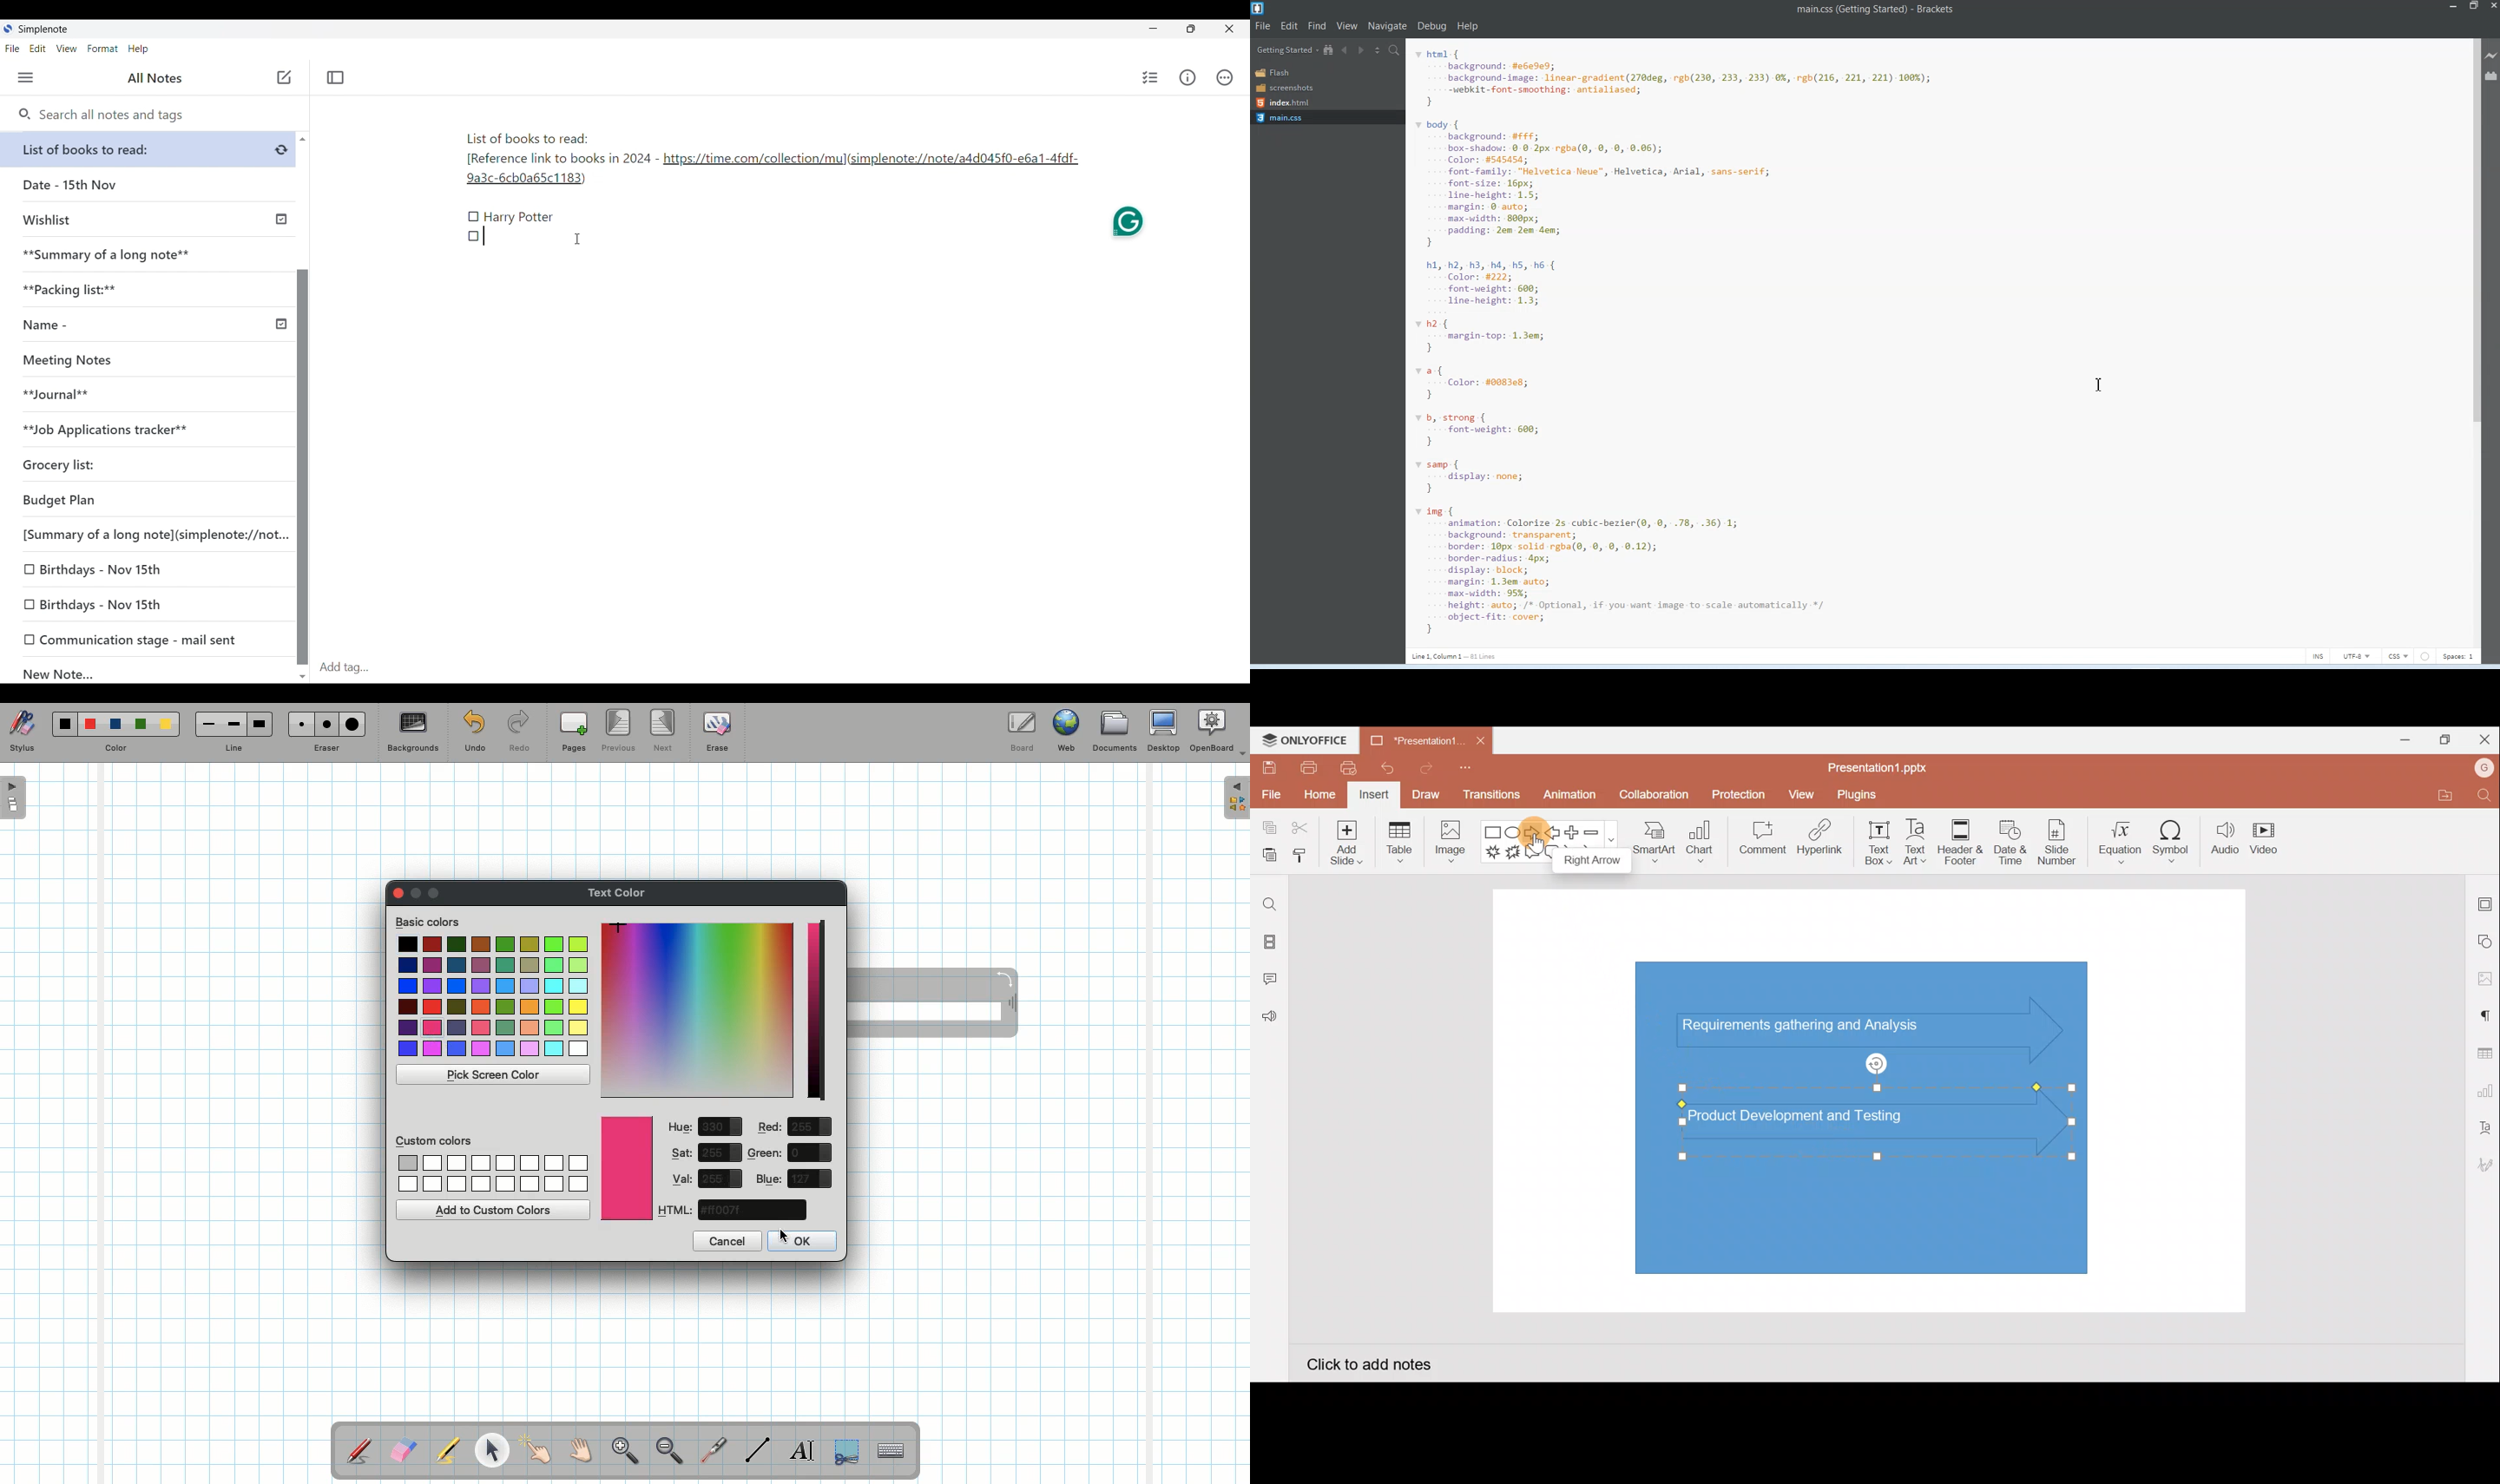  What do you see at coordinates (1425, 794) in the screenshot?
I see `Draw` at bounding box center [1425, 794].